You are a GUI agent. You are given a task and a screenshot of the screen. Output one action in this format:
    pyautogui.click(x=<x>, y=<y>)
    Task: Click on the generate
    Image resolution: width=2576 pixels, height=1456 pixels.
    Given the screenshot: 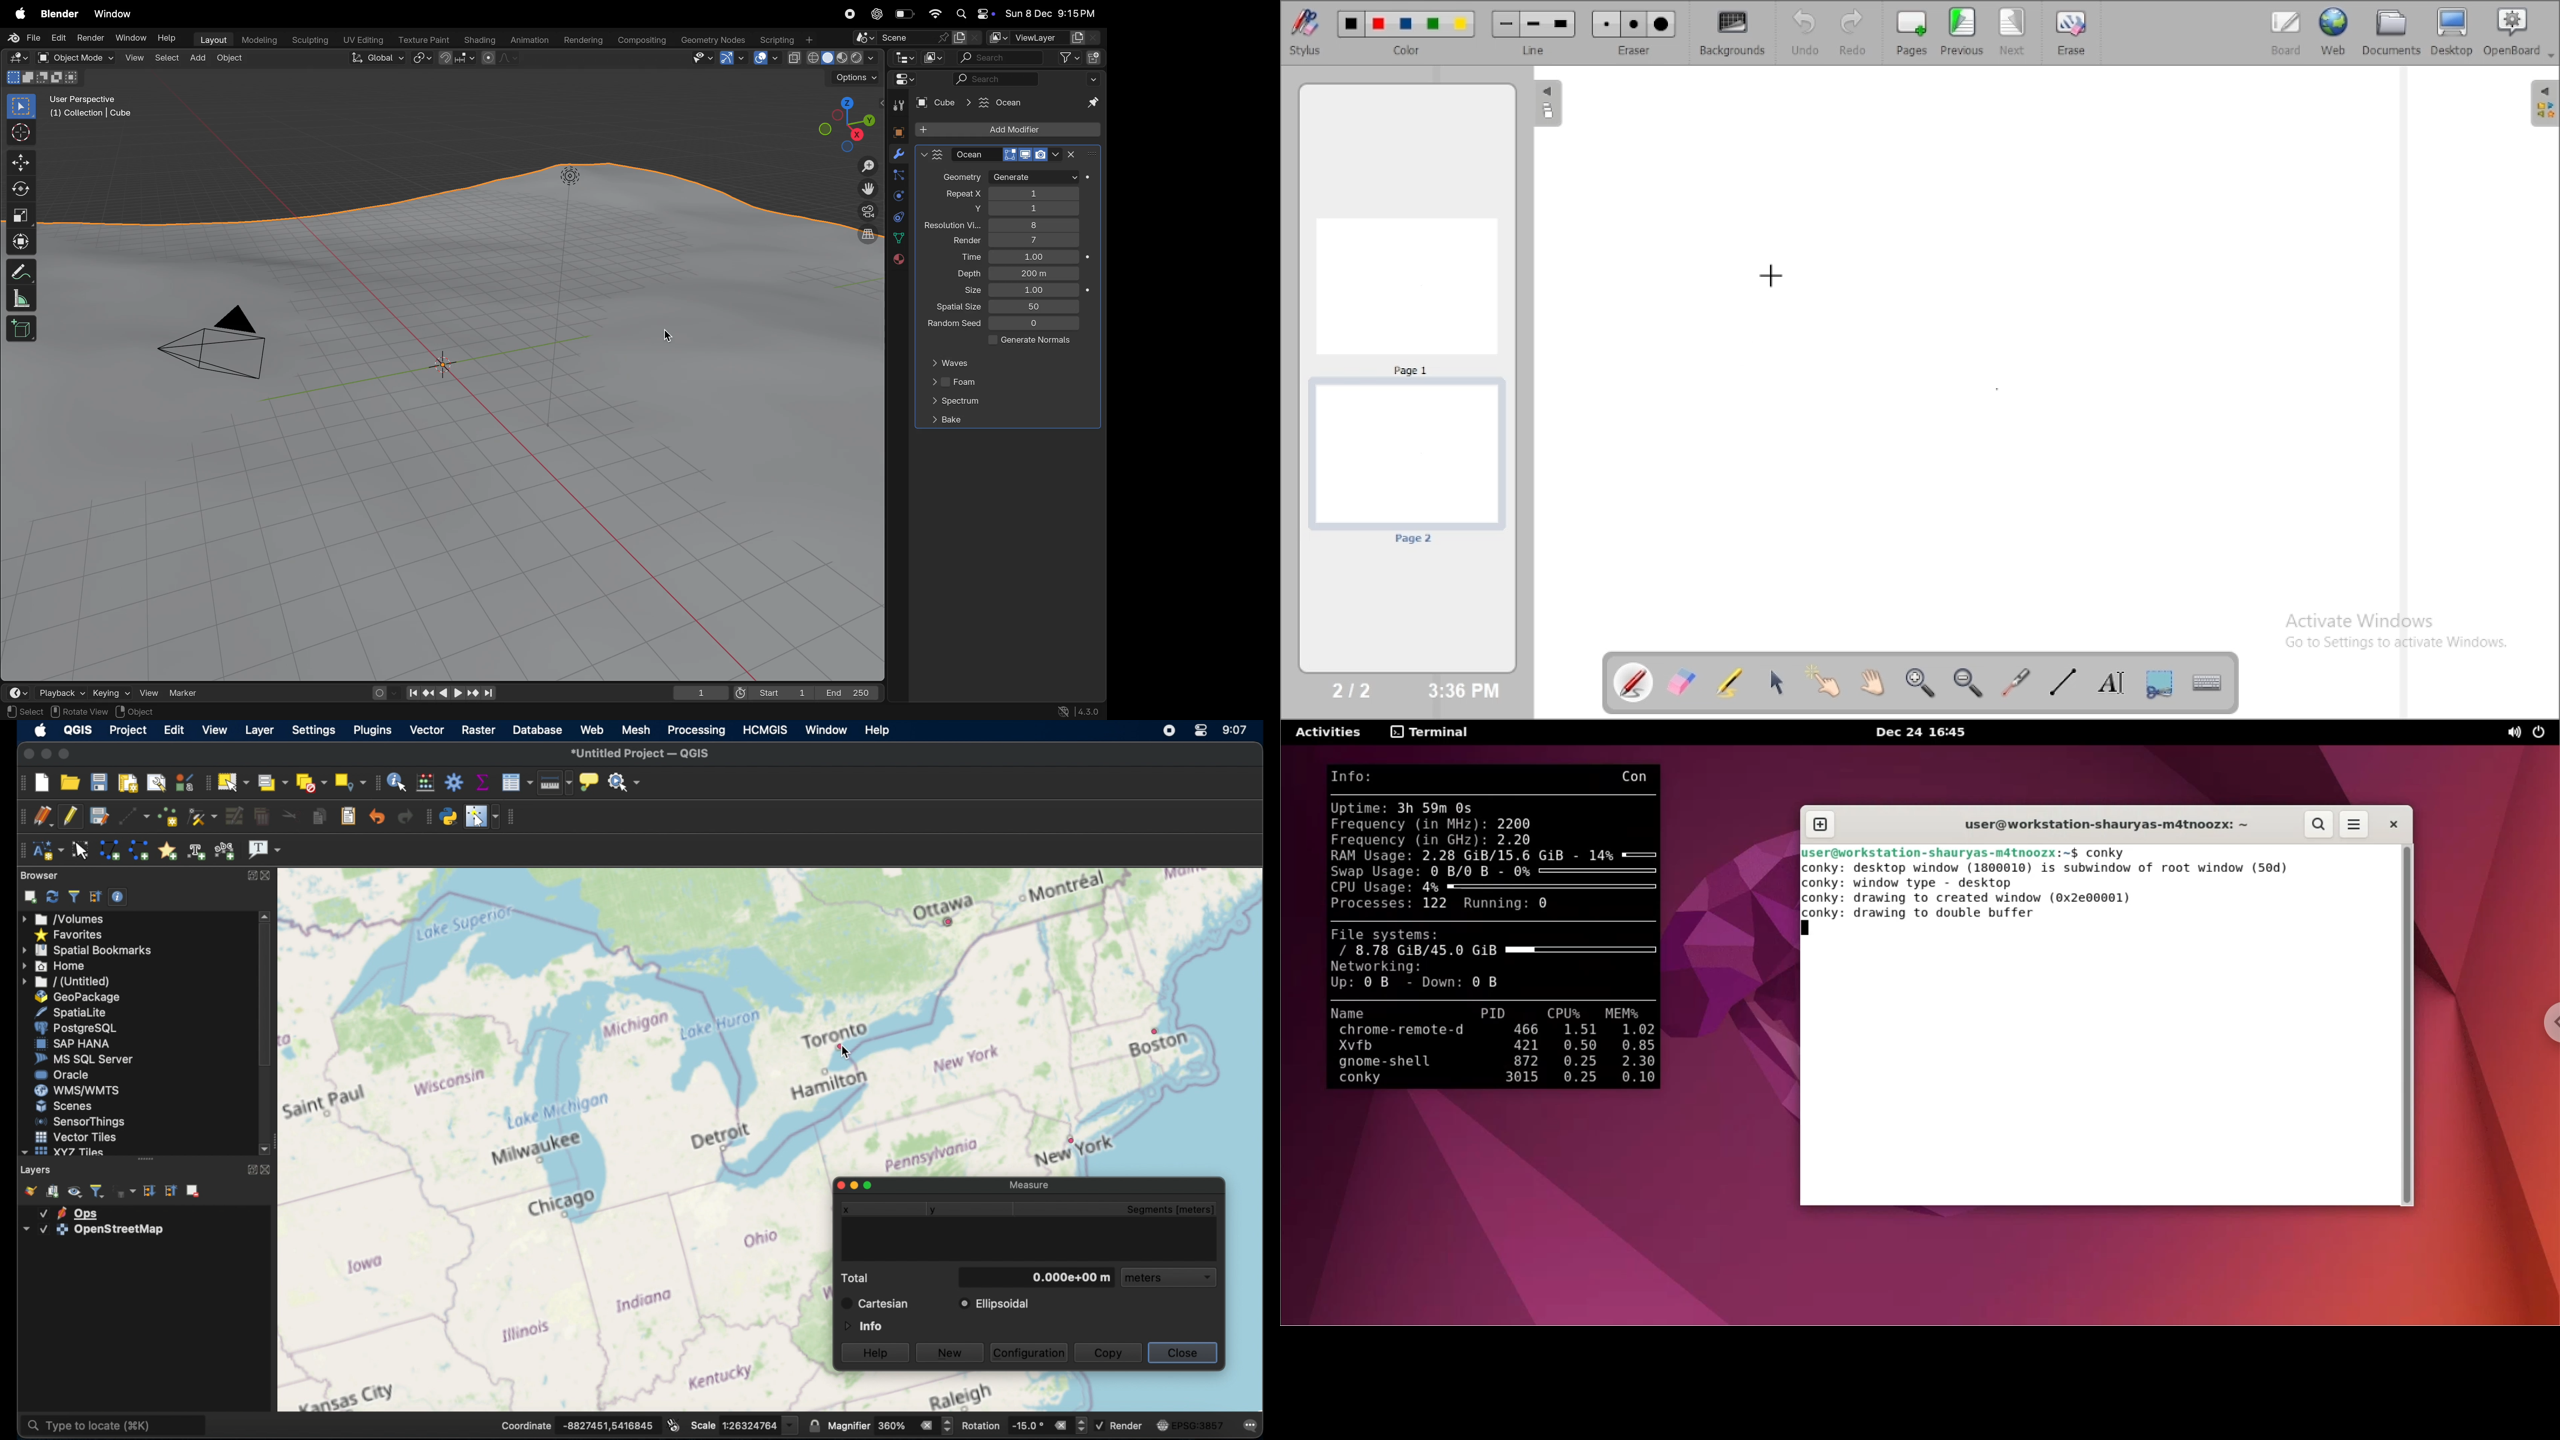 What is the action you would take?
    pyautogui.click(x=1034, y=177)
    